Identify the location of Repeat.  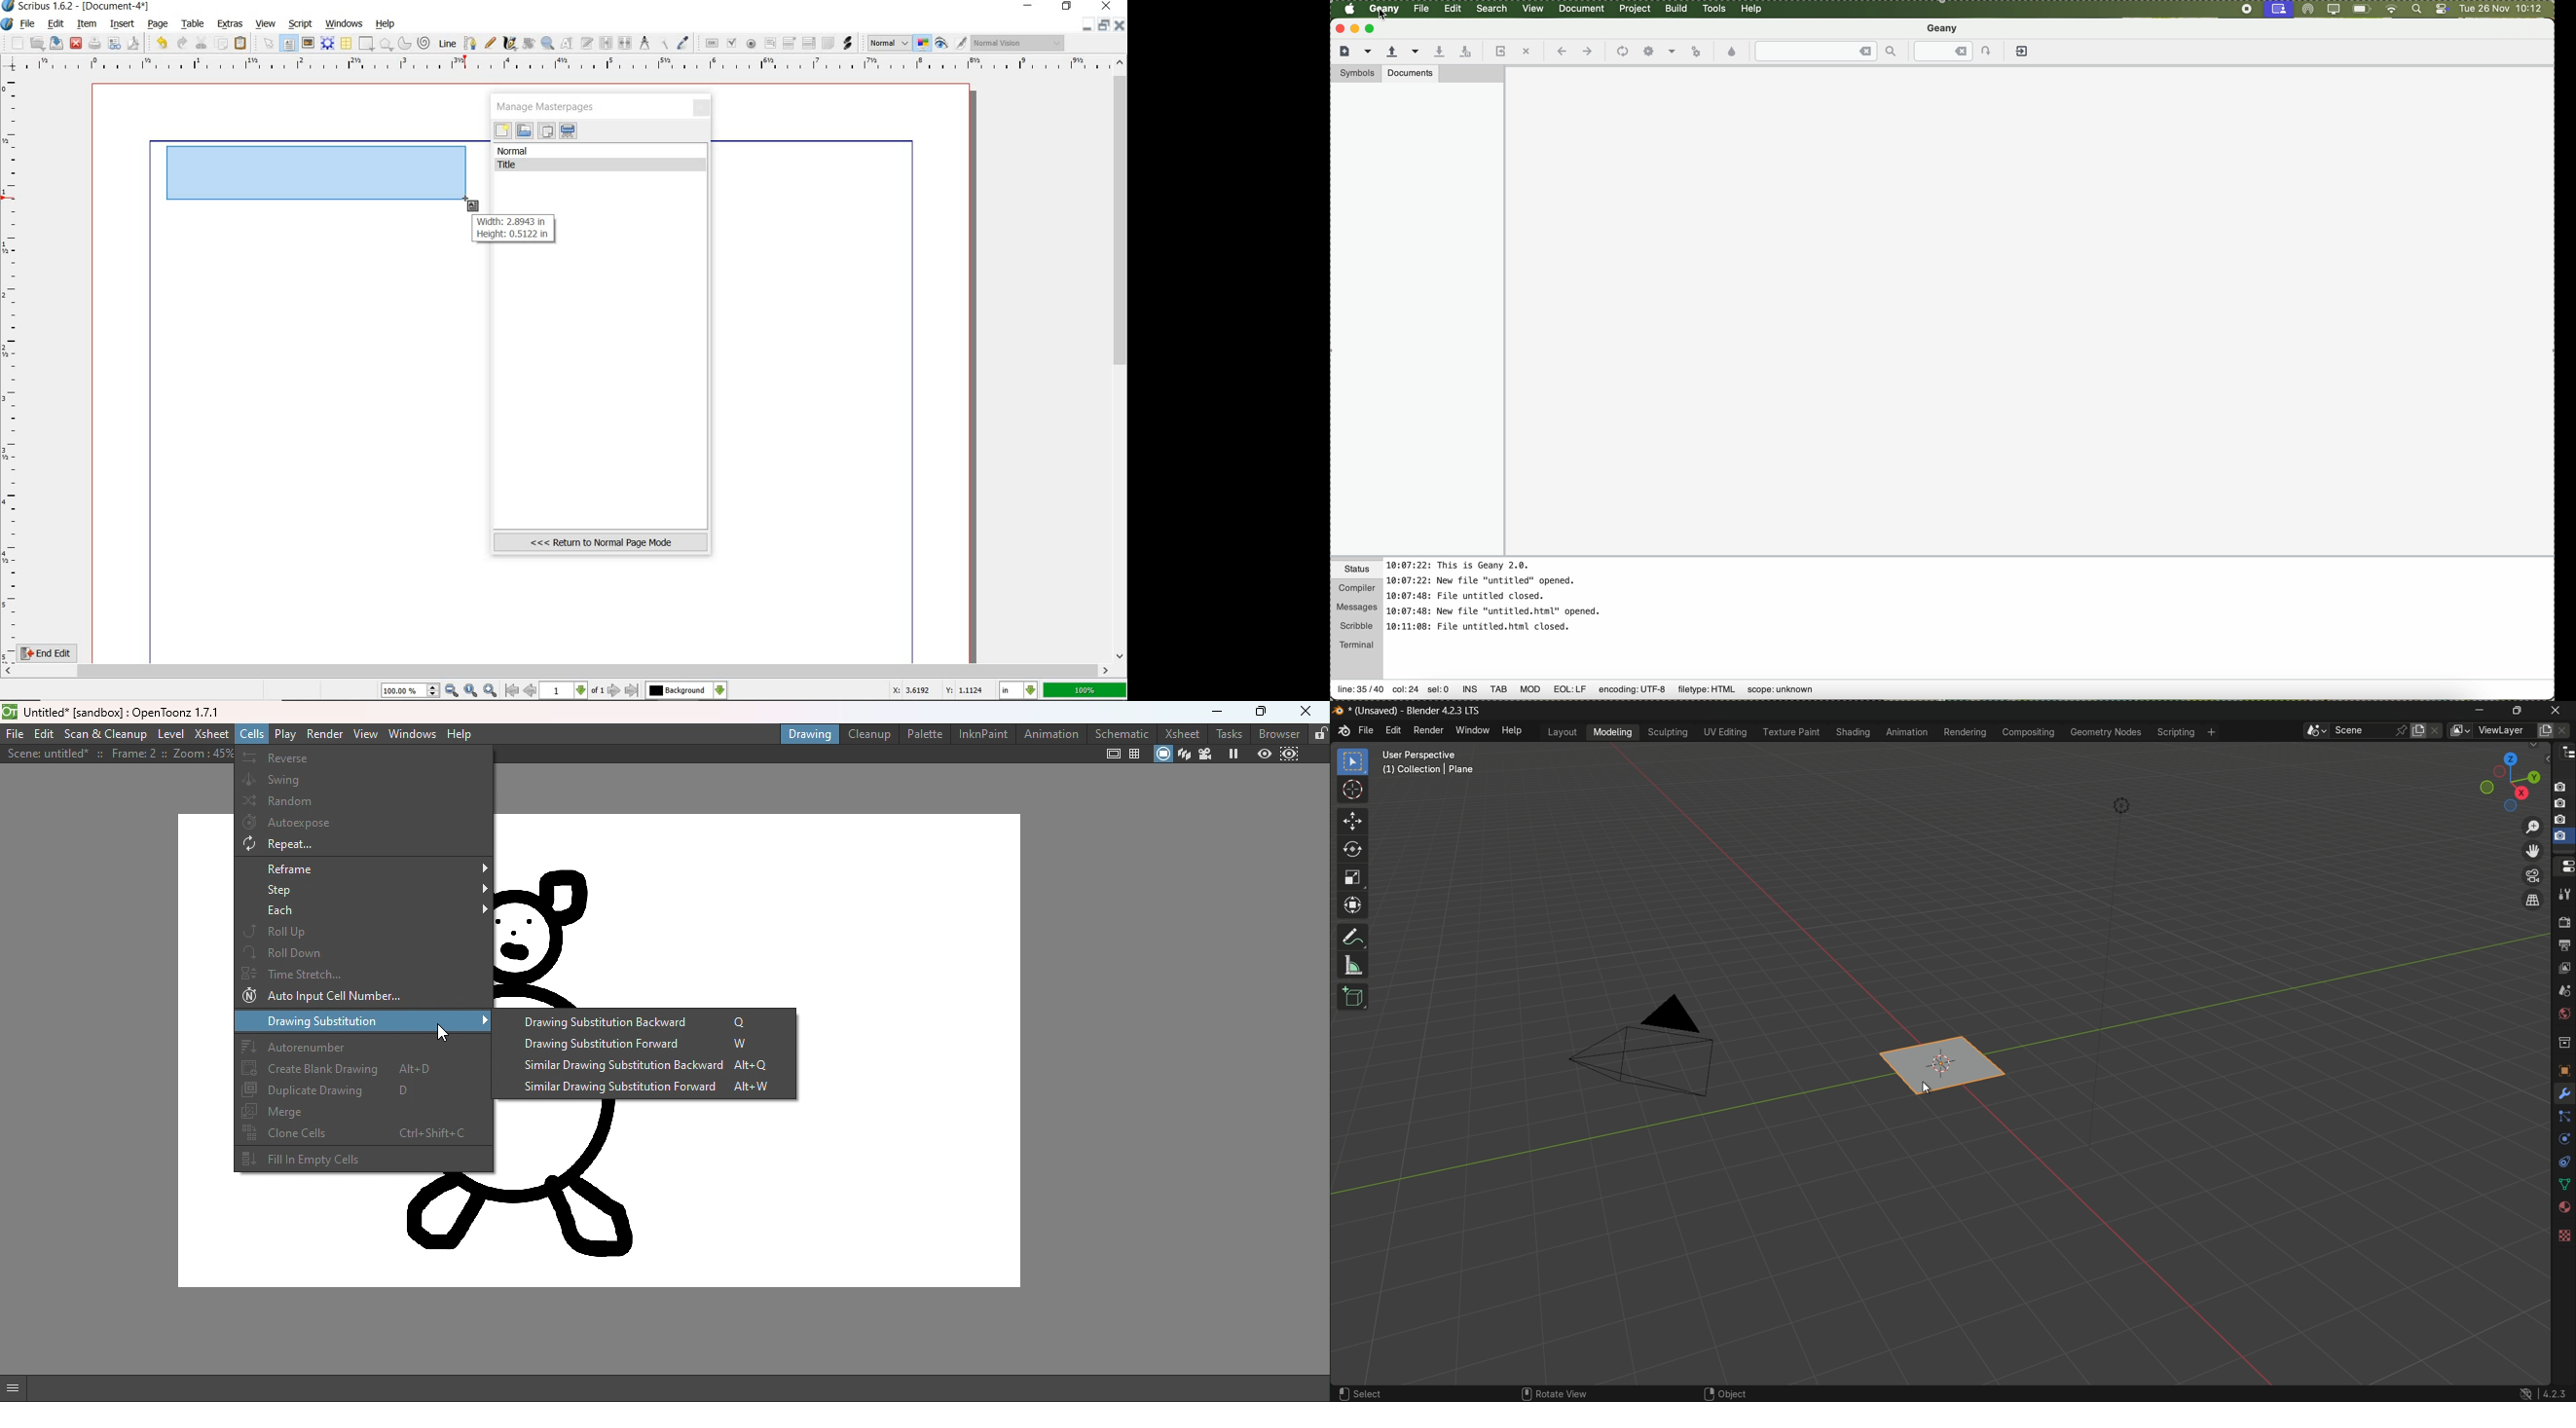
(363, 845).